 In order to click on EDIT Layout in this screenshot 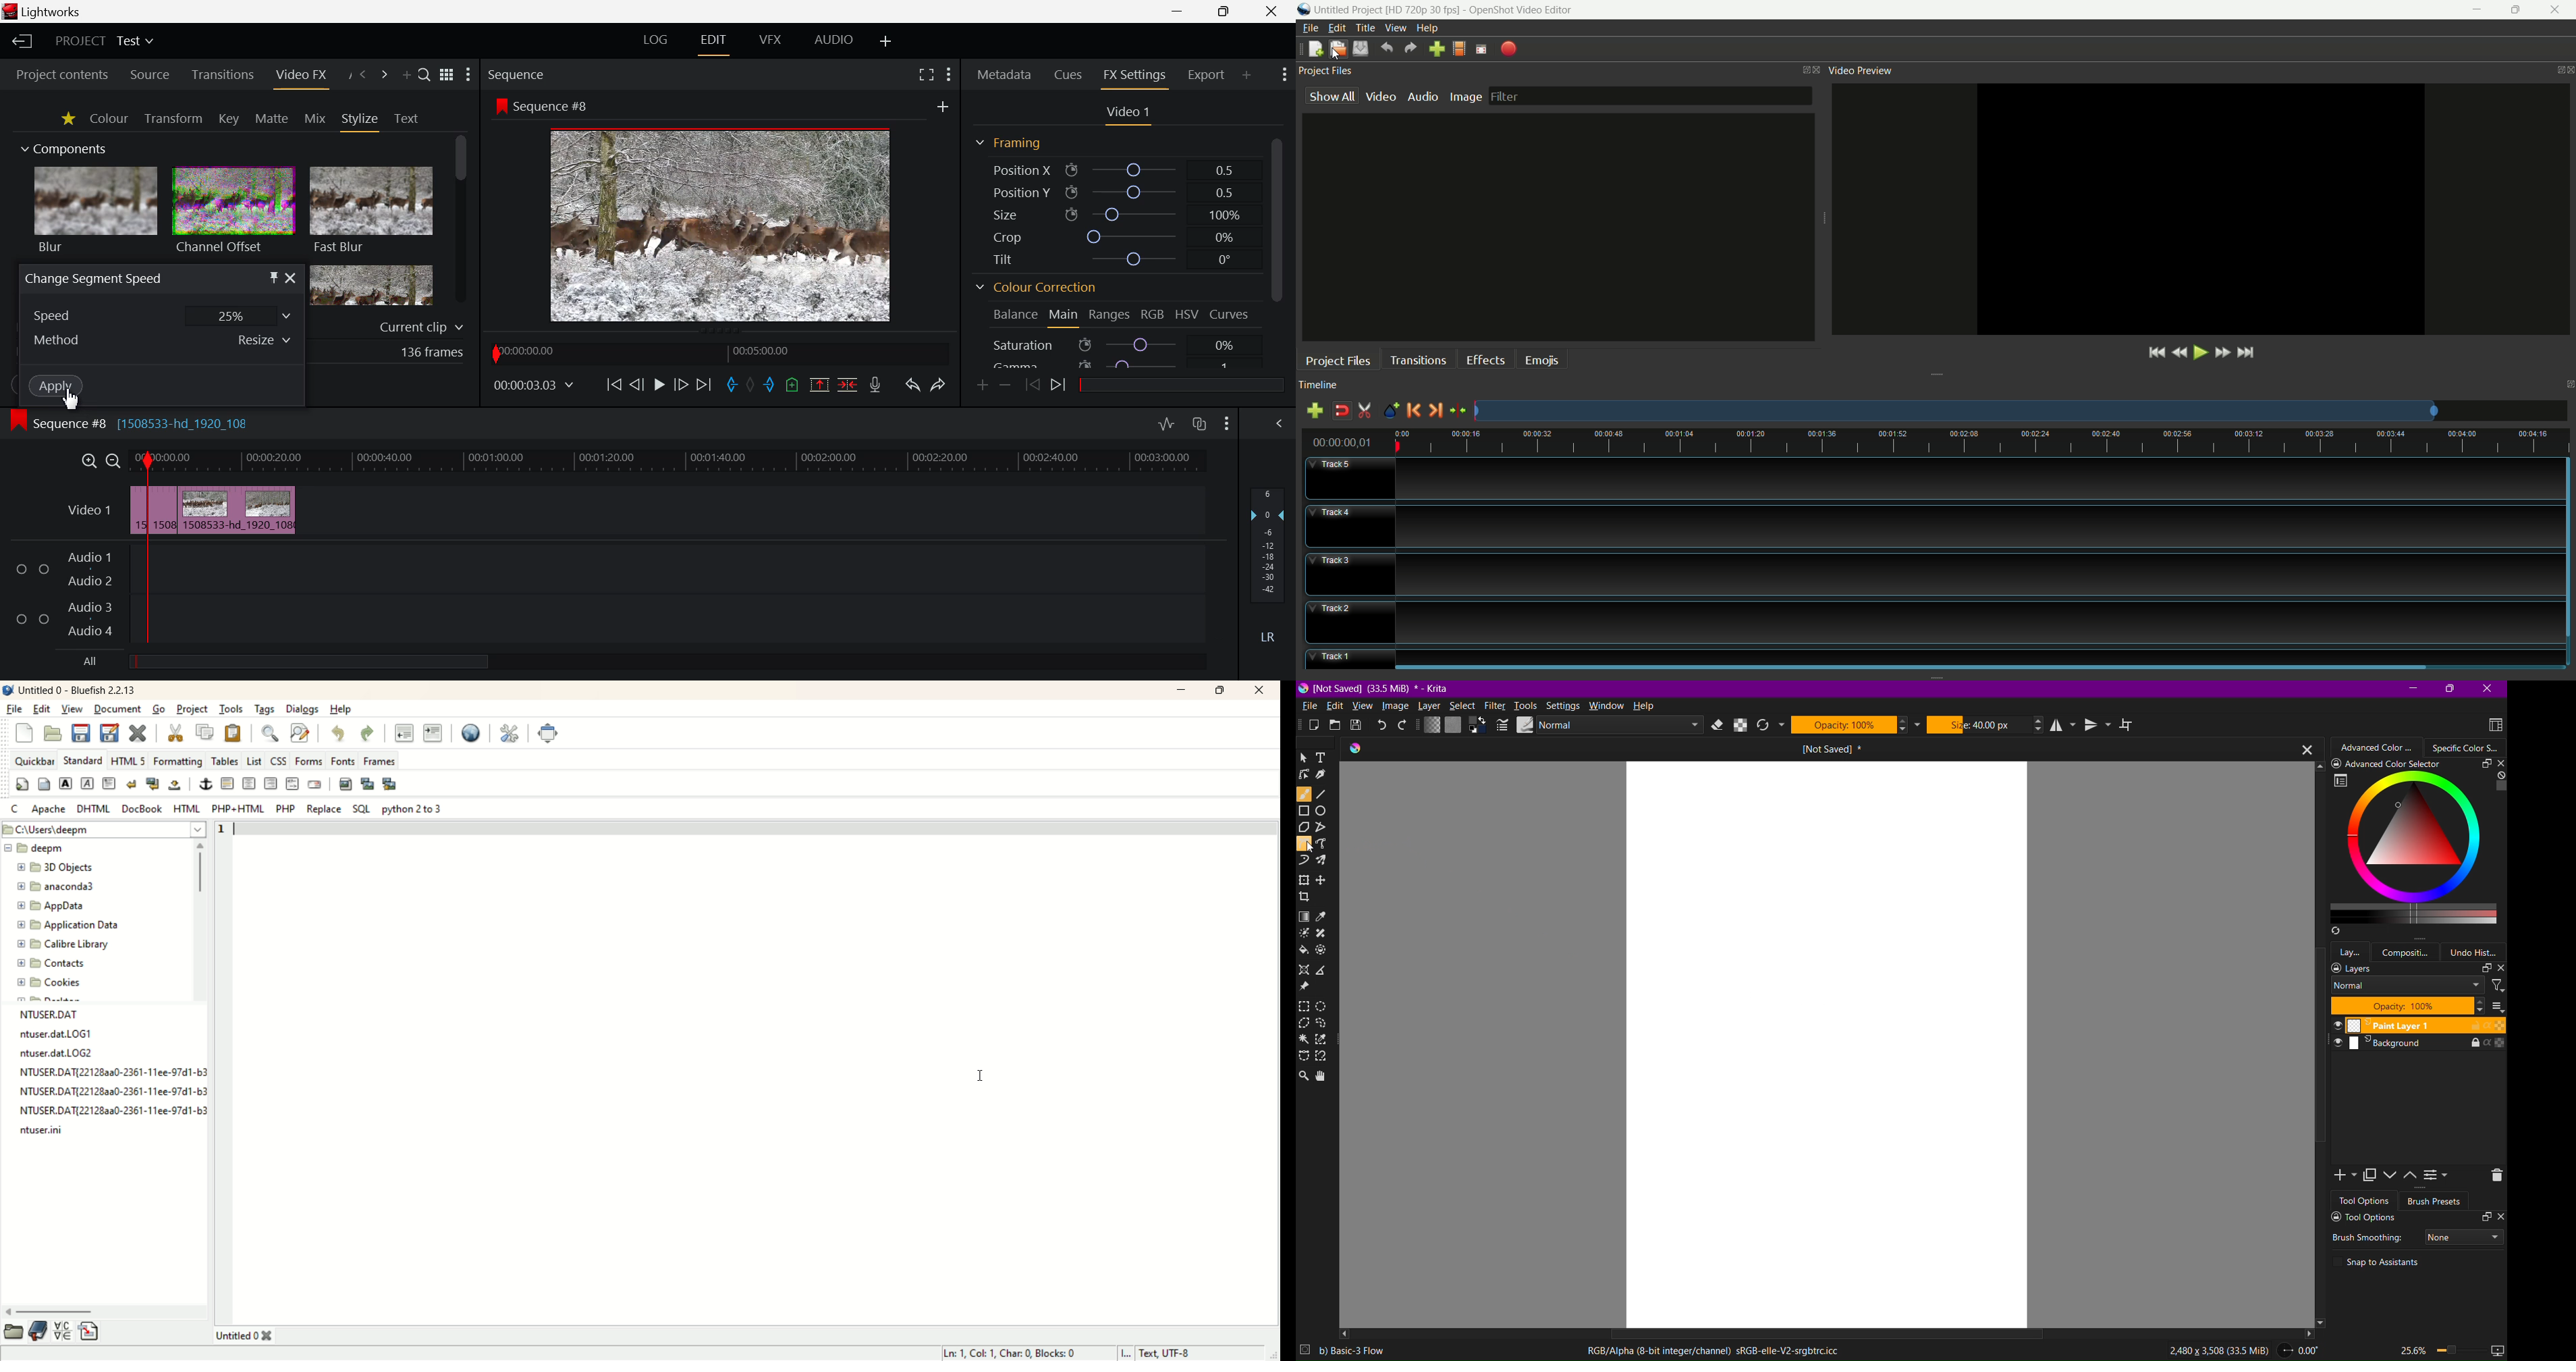, I will do `click(712, 43)`.